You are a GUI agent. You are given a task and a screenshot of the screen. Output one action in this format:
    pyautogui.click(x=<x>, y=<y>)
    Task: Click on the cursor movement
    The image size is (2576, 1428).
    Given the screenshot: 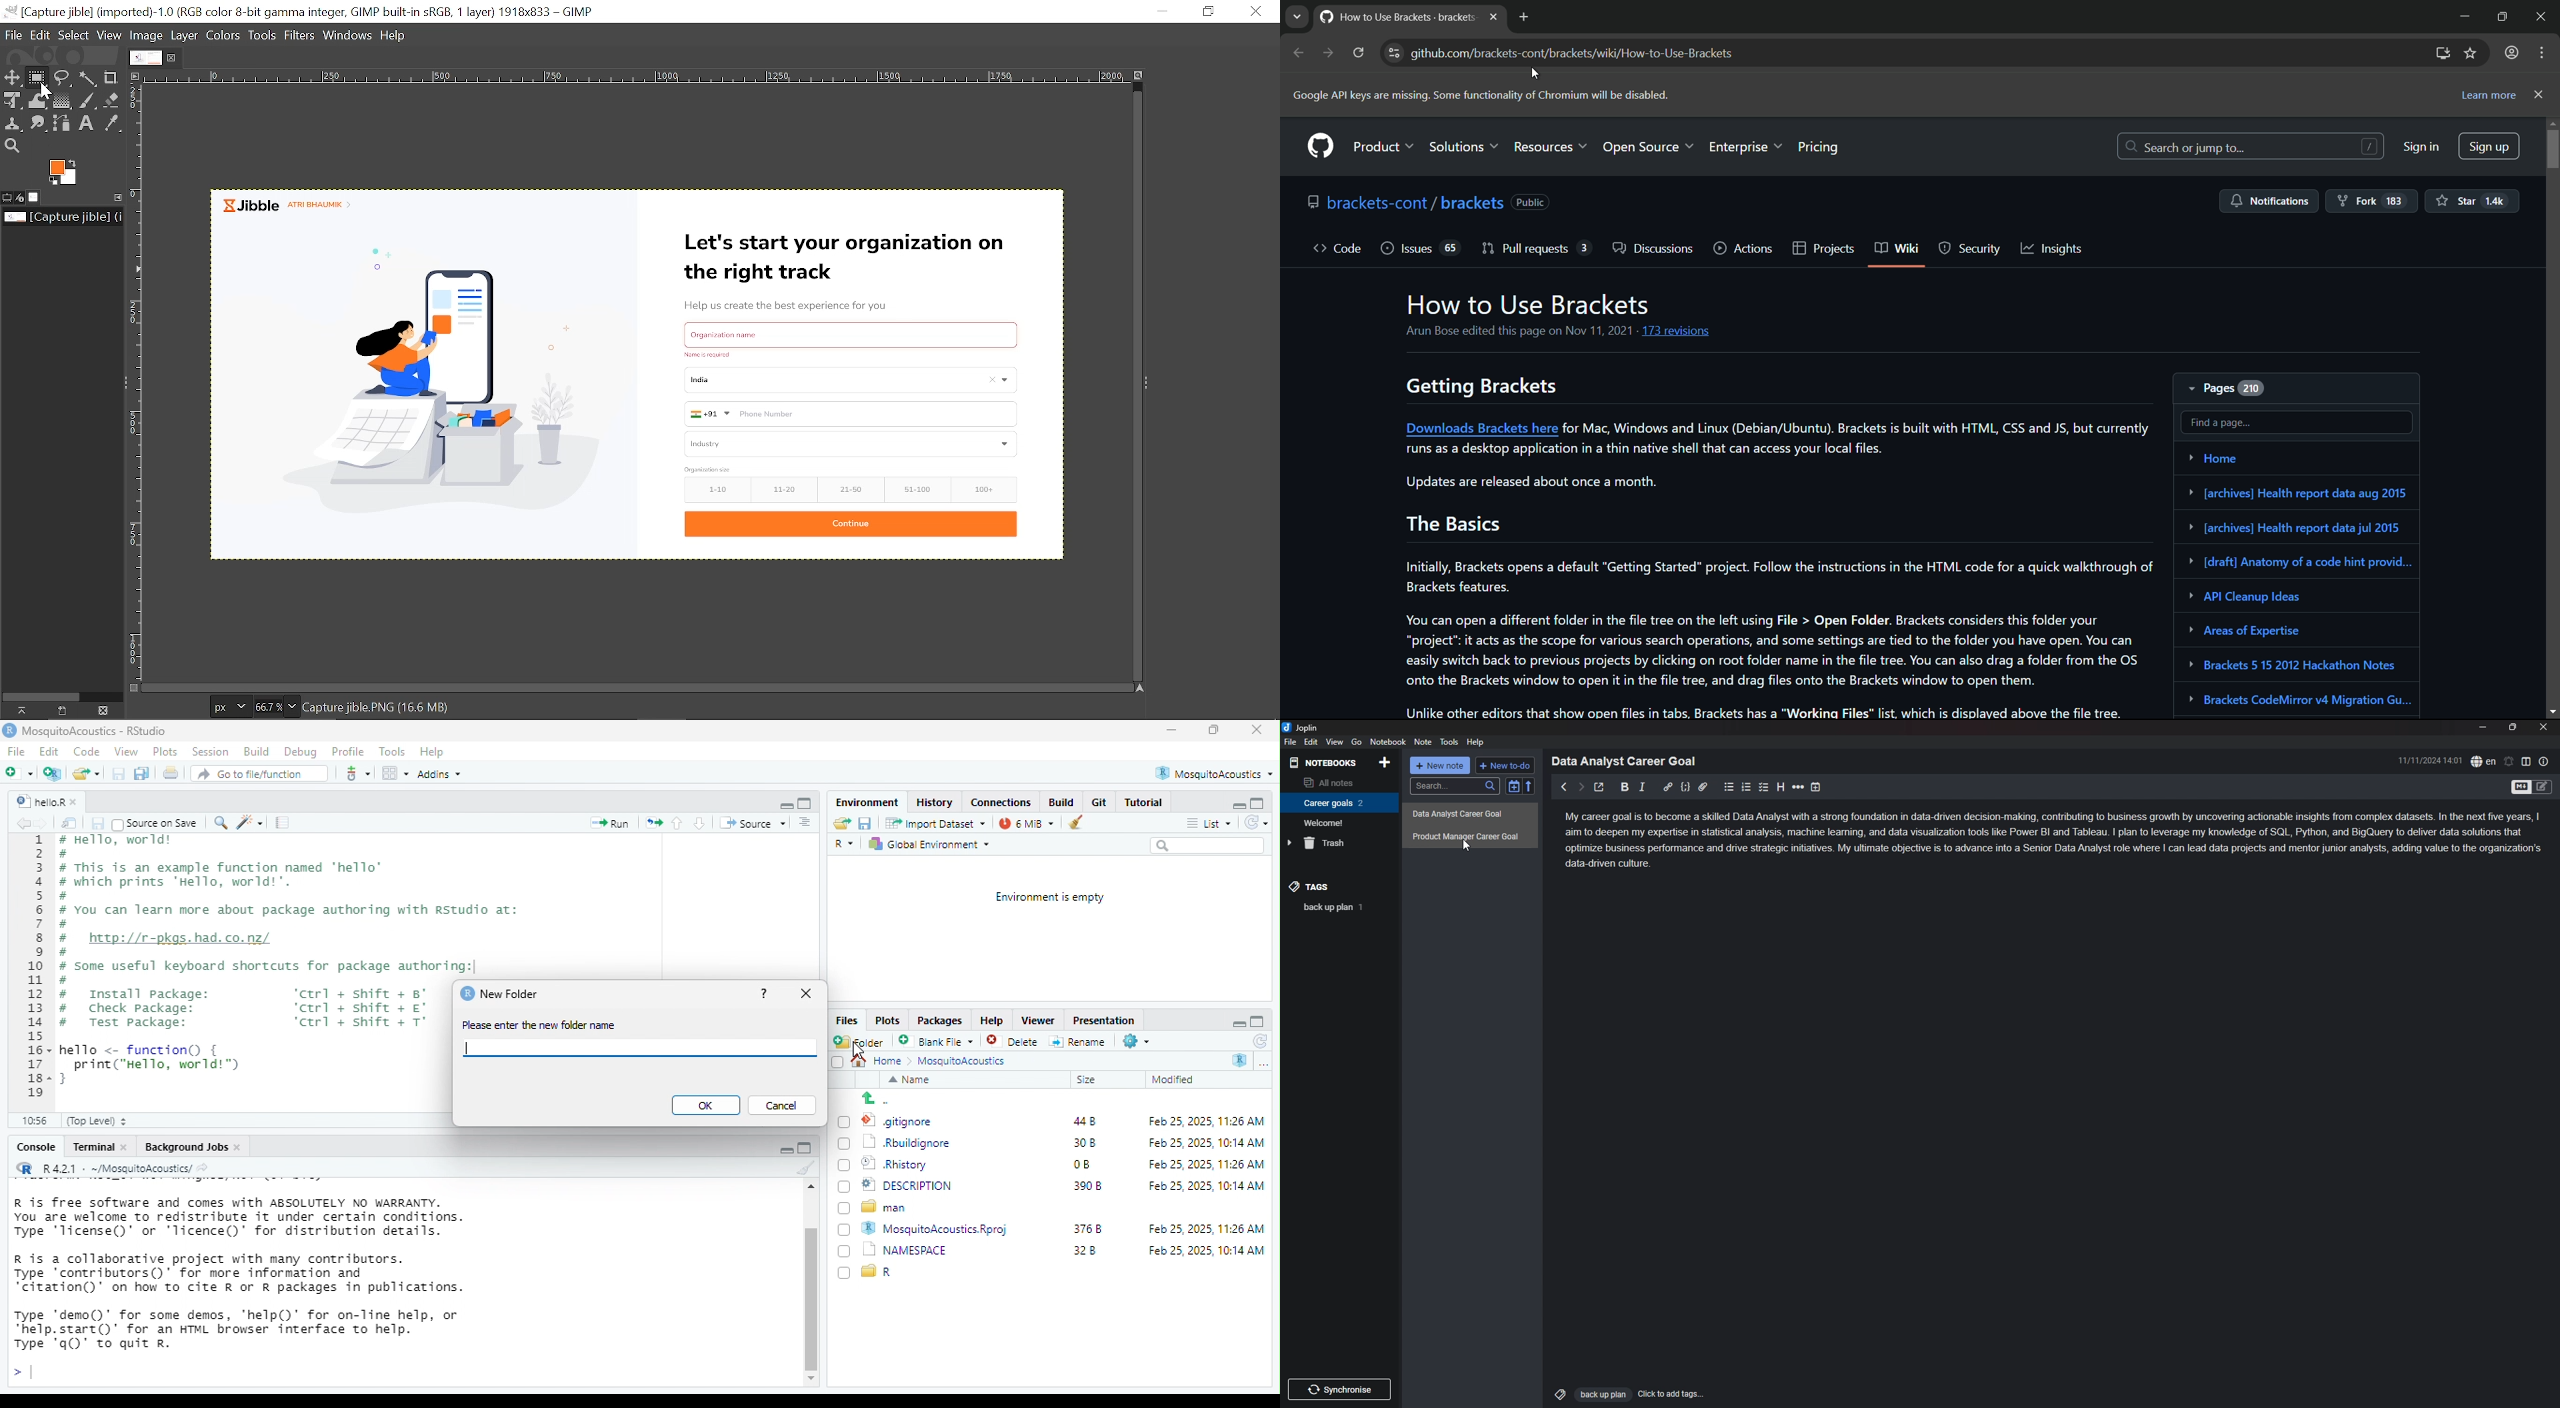 What is the action you would take?
    pyautogui.click(x=859, y=1056)
    